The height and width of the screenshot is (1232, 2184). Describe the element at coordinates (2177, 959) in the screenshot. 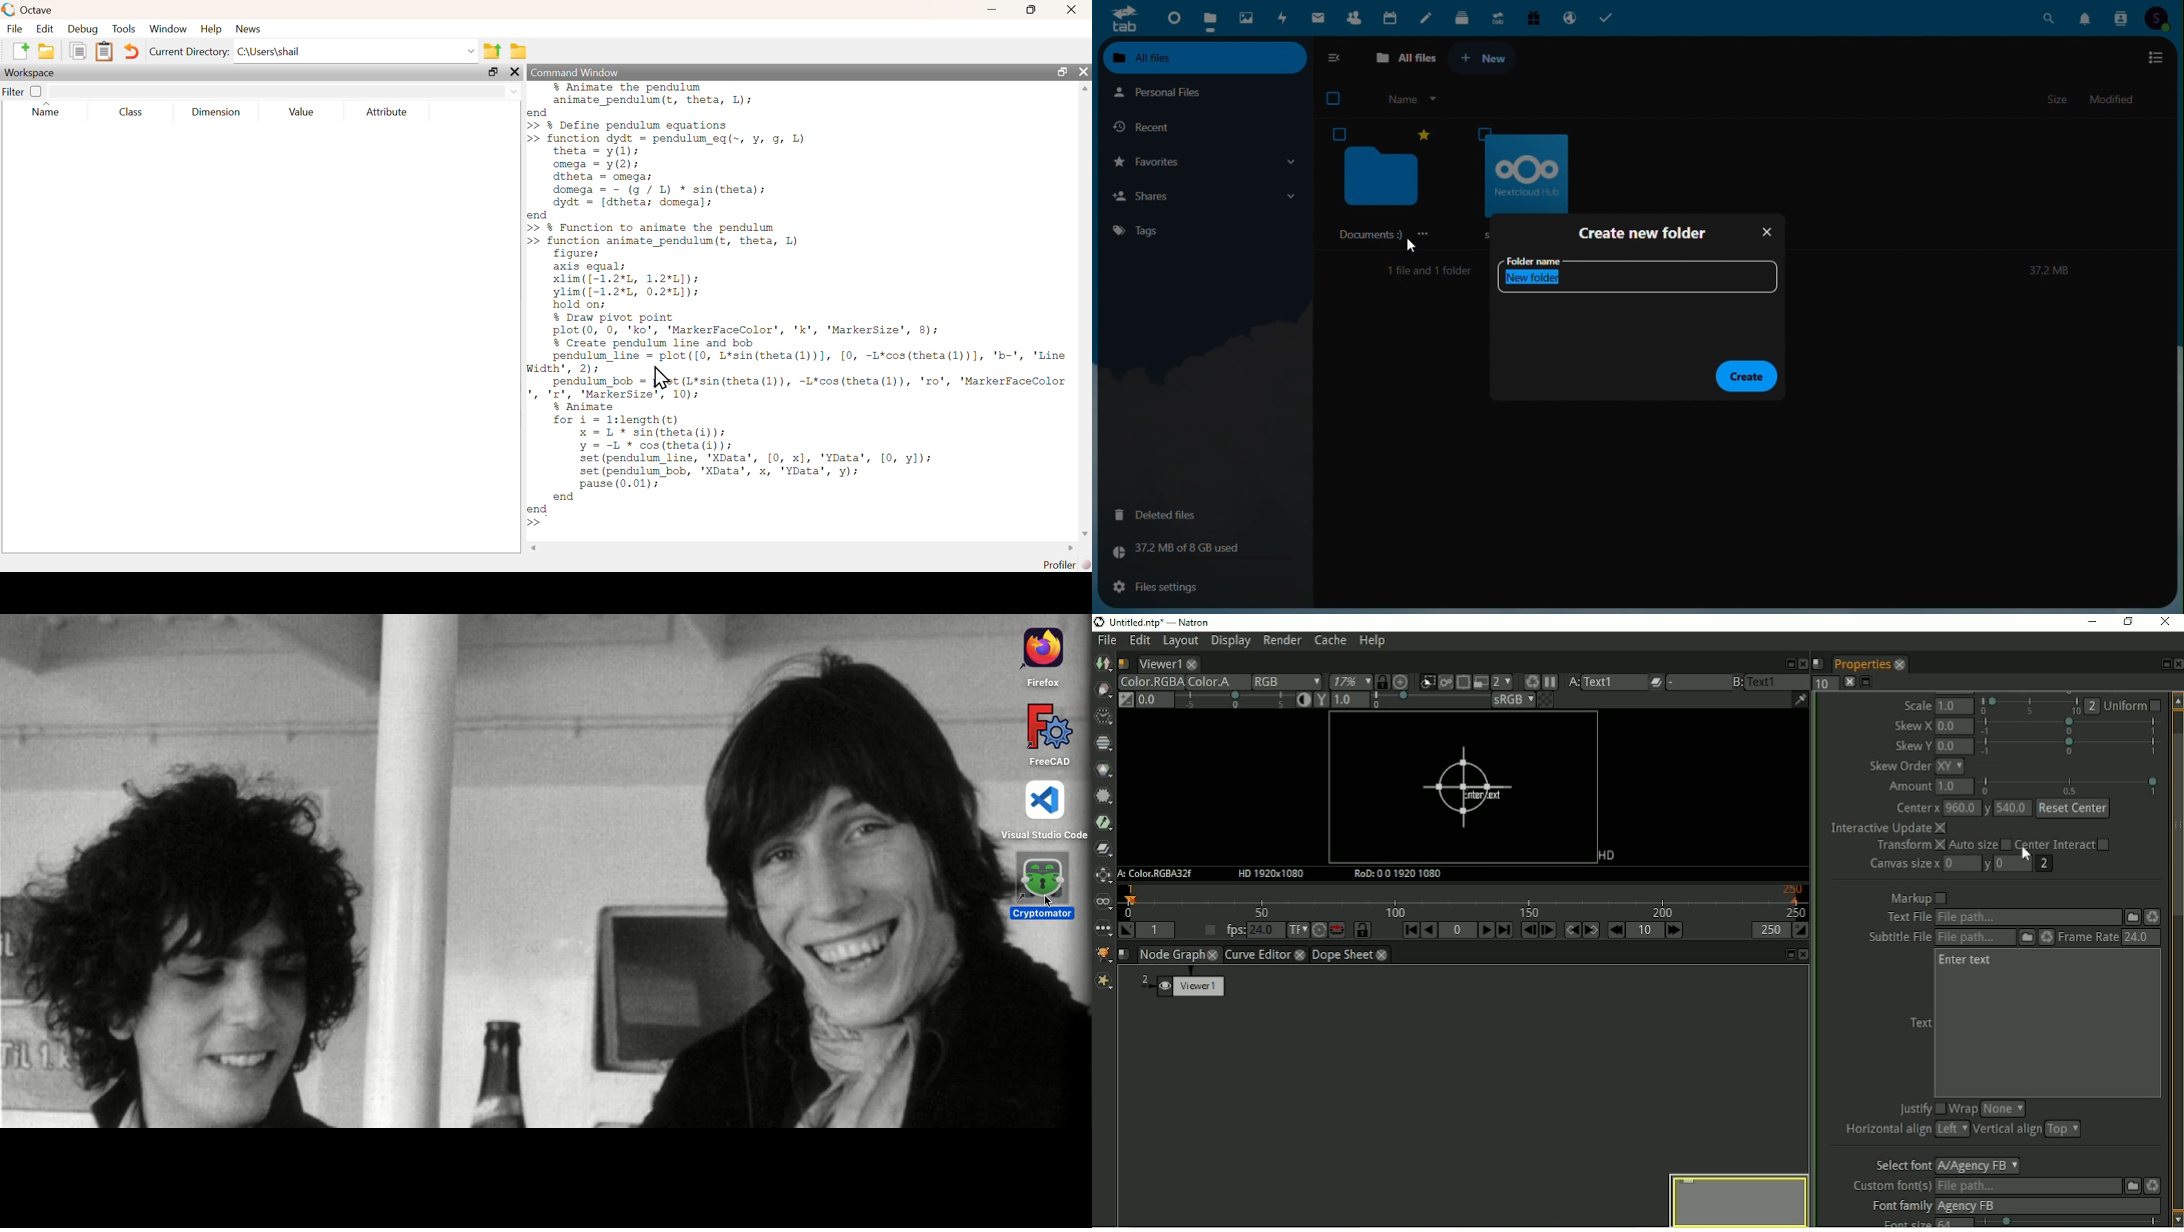

I see `Vertical scrollbar` at that location.